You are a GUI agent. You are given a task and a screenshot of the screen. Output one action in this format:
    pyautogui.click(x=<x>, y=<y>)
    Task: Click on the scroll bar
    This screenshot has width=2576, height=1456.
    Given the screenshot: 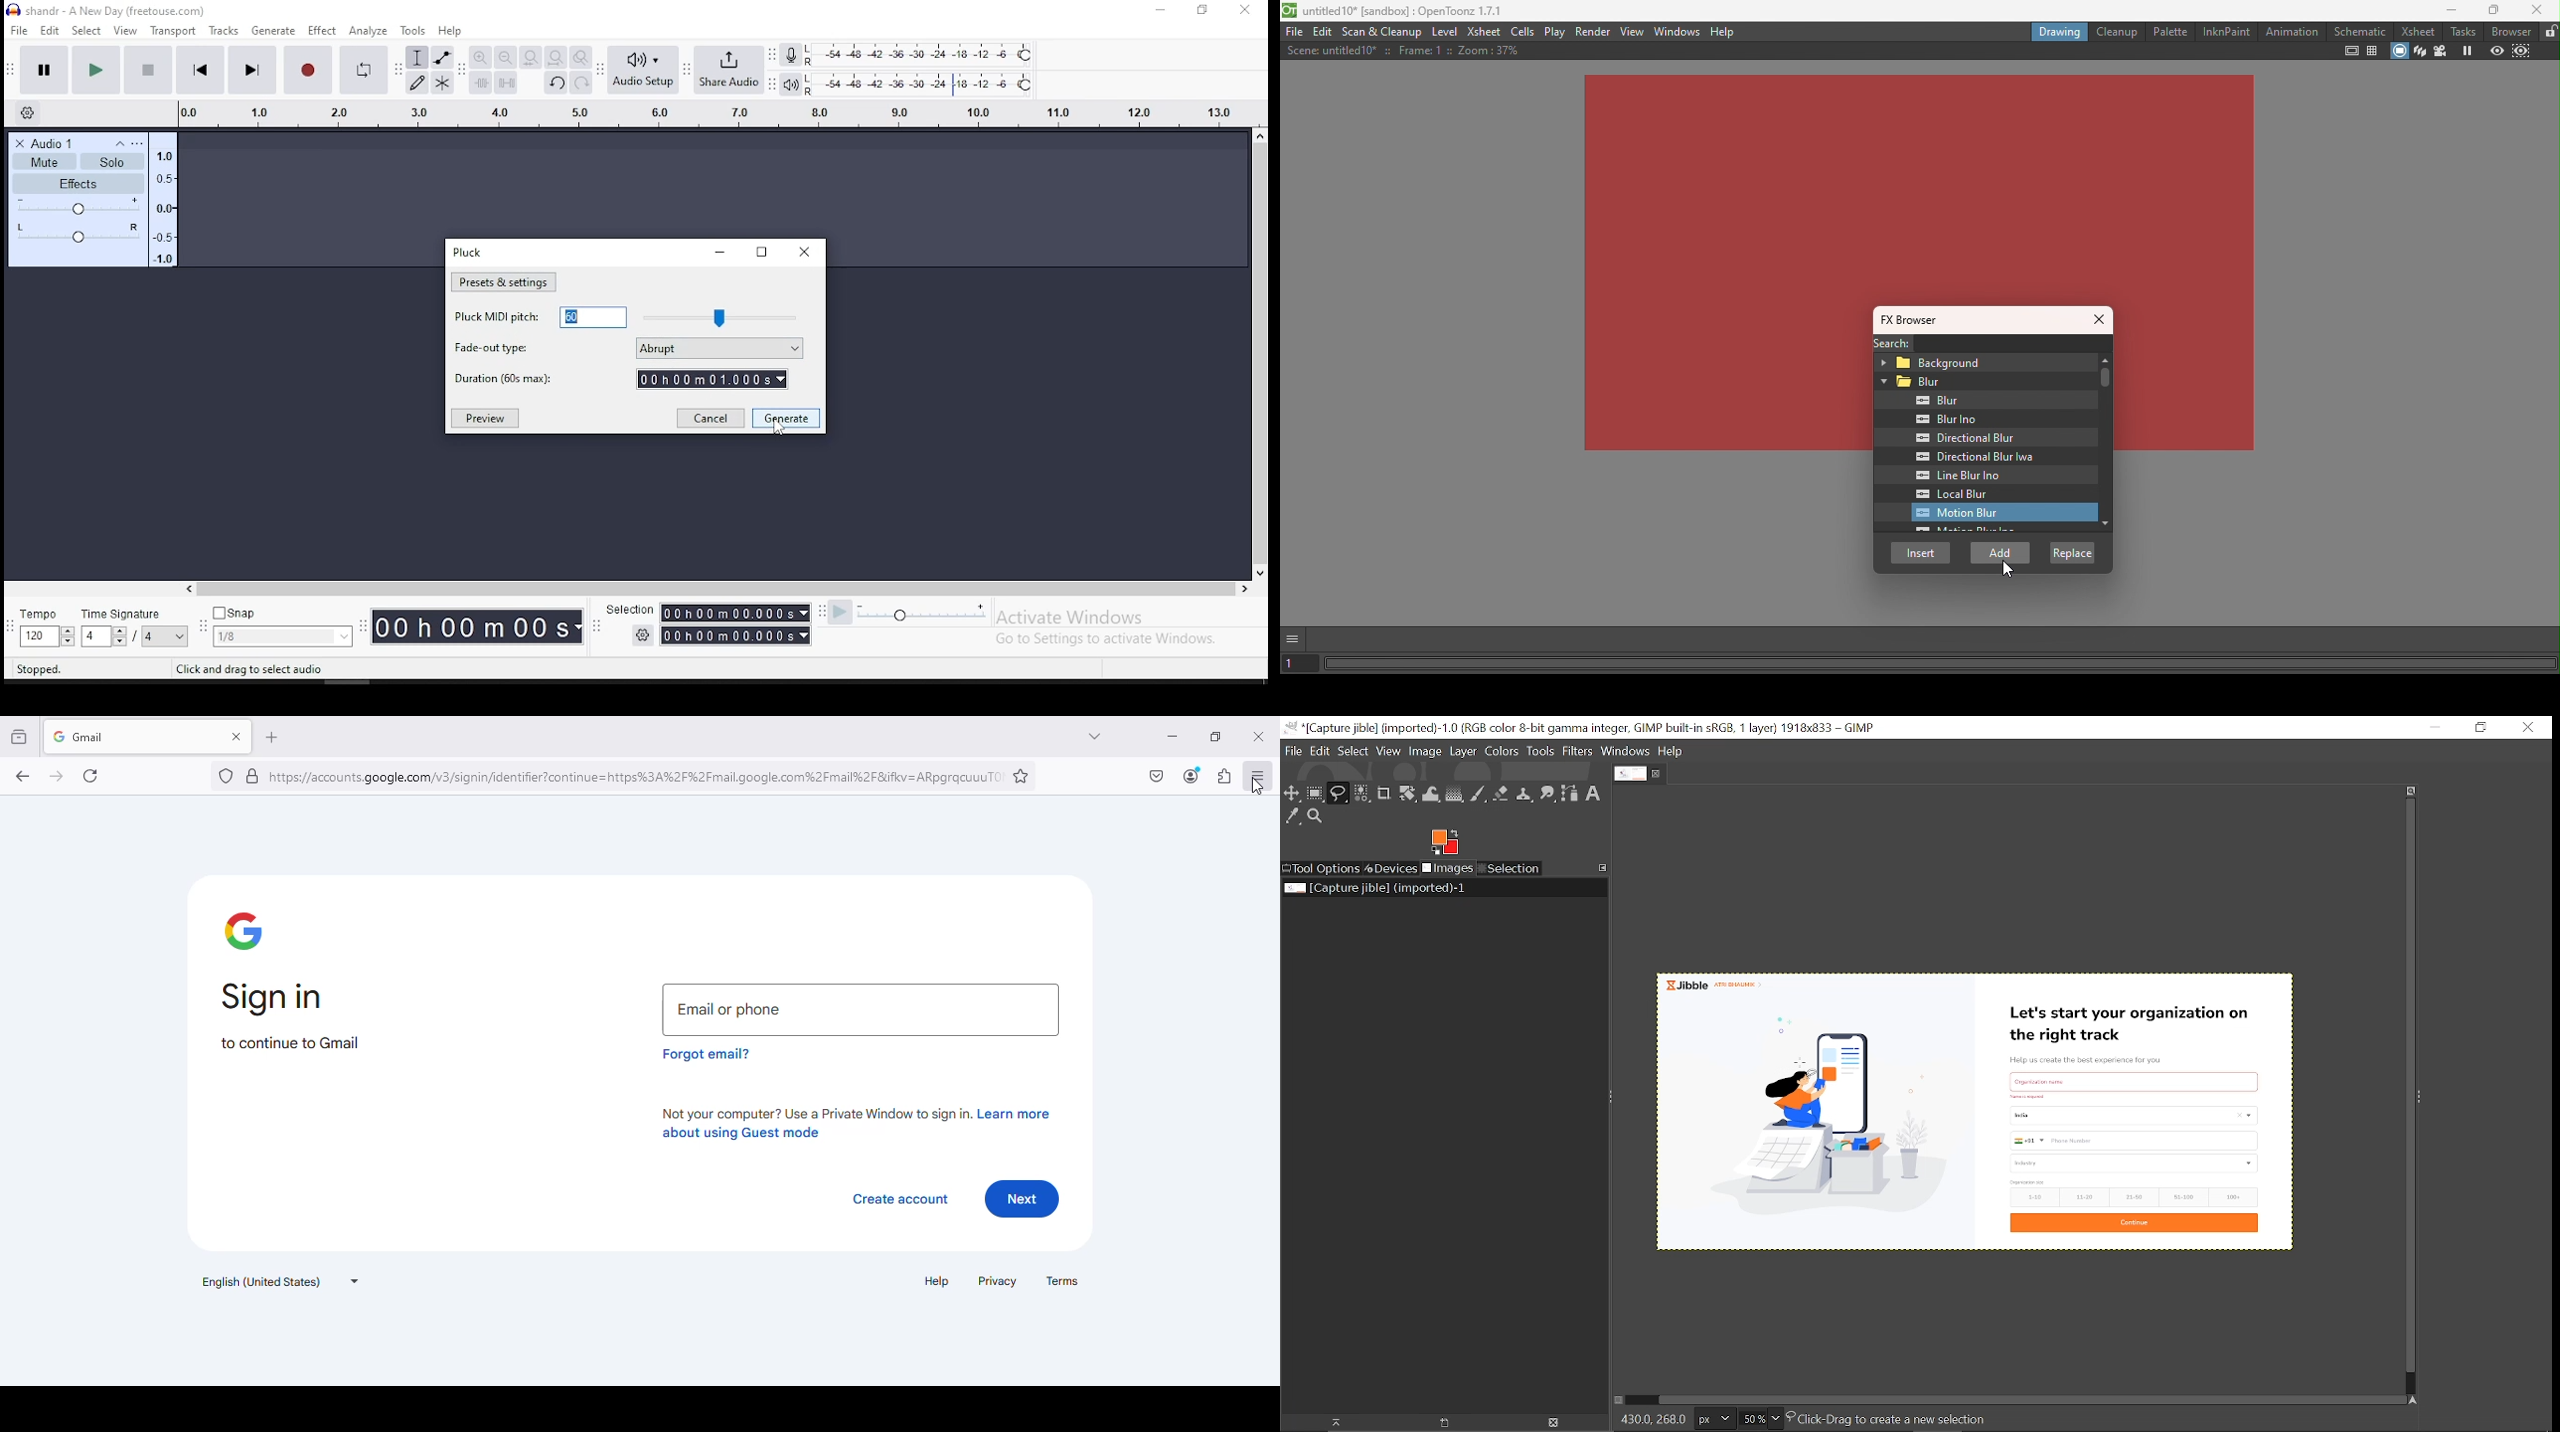 What is the action you would take?
    pyautogui.click(x=1262, y=352)
    